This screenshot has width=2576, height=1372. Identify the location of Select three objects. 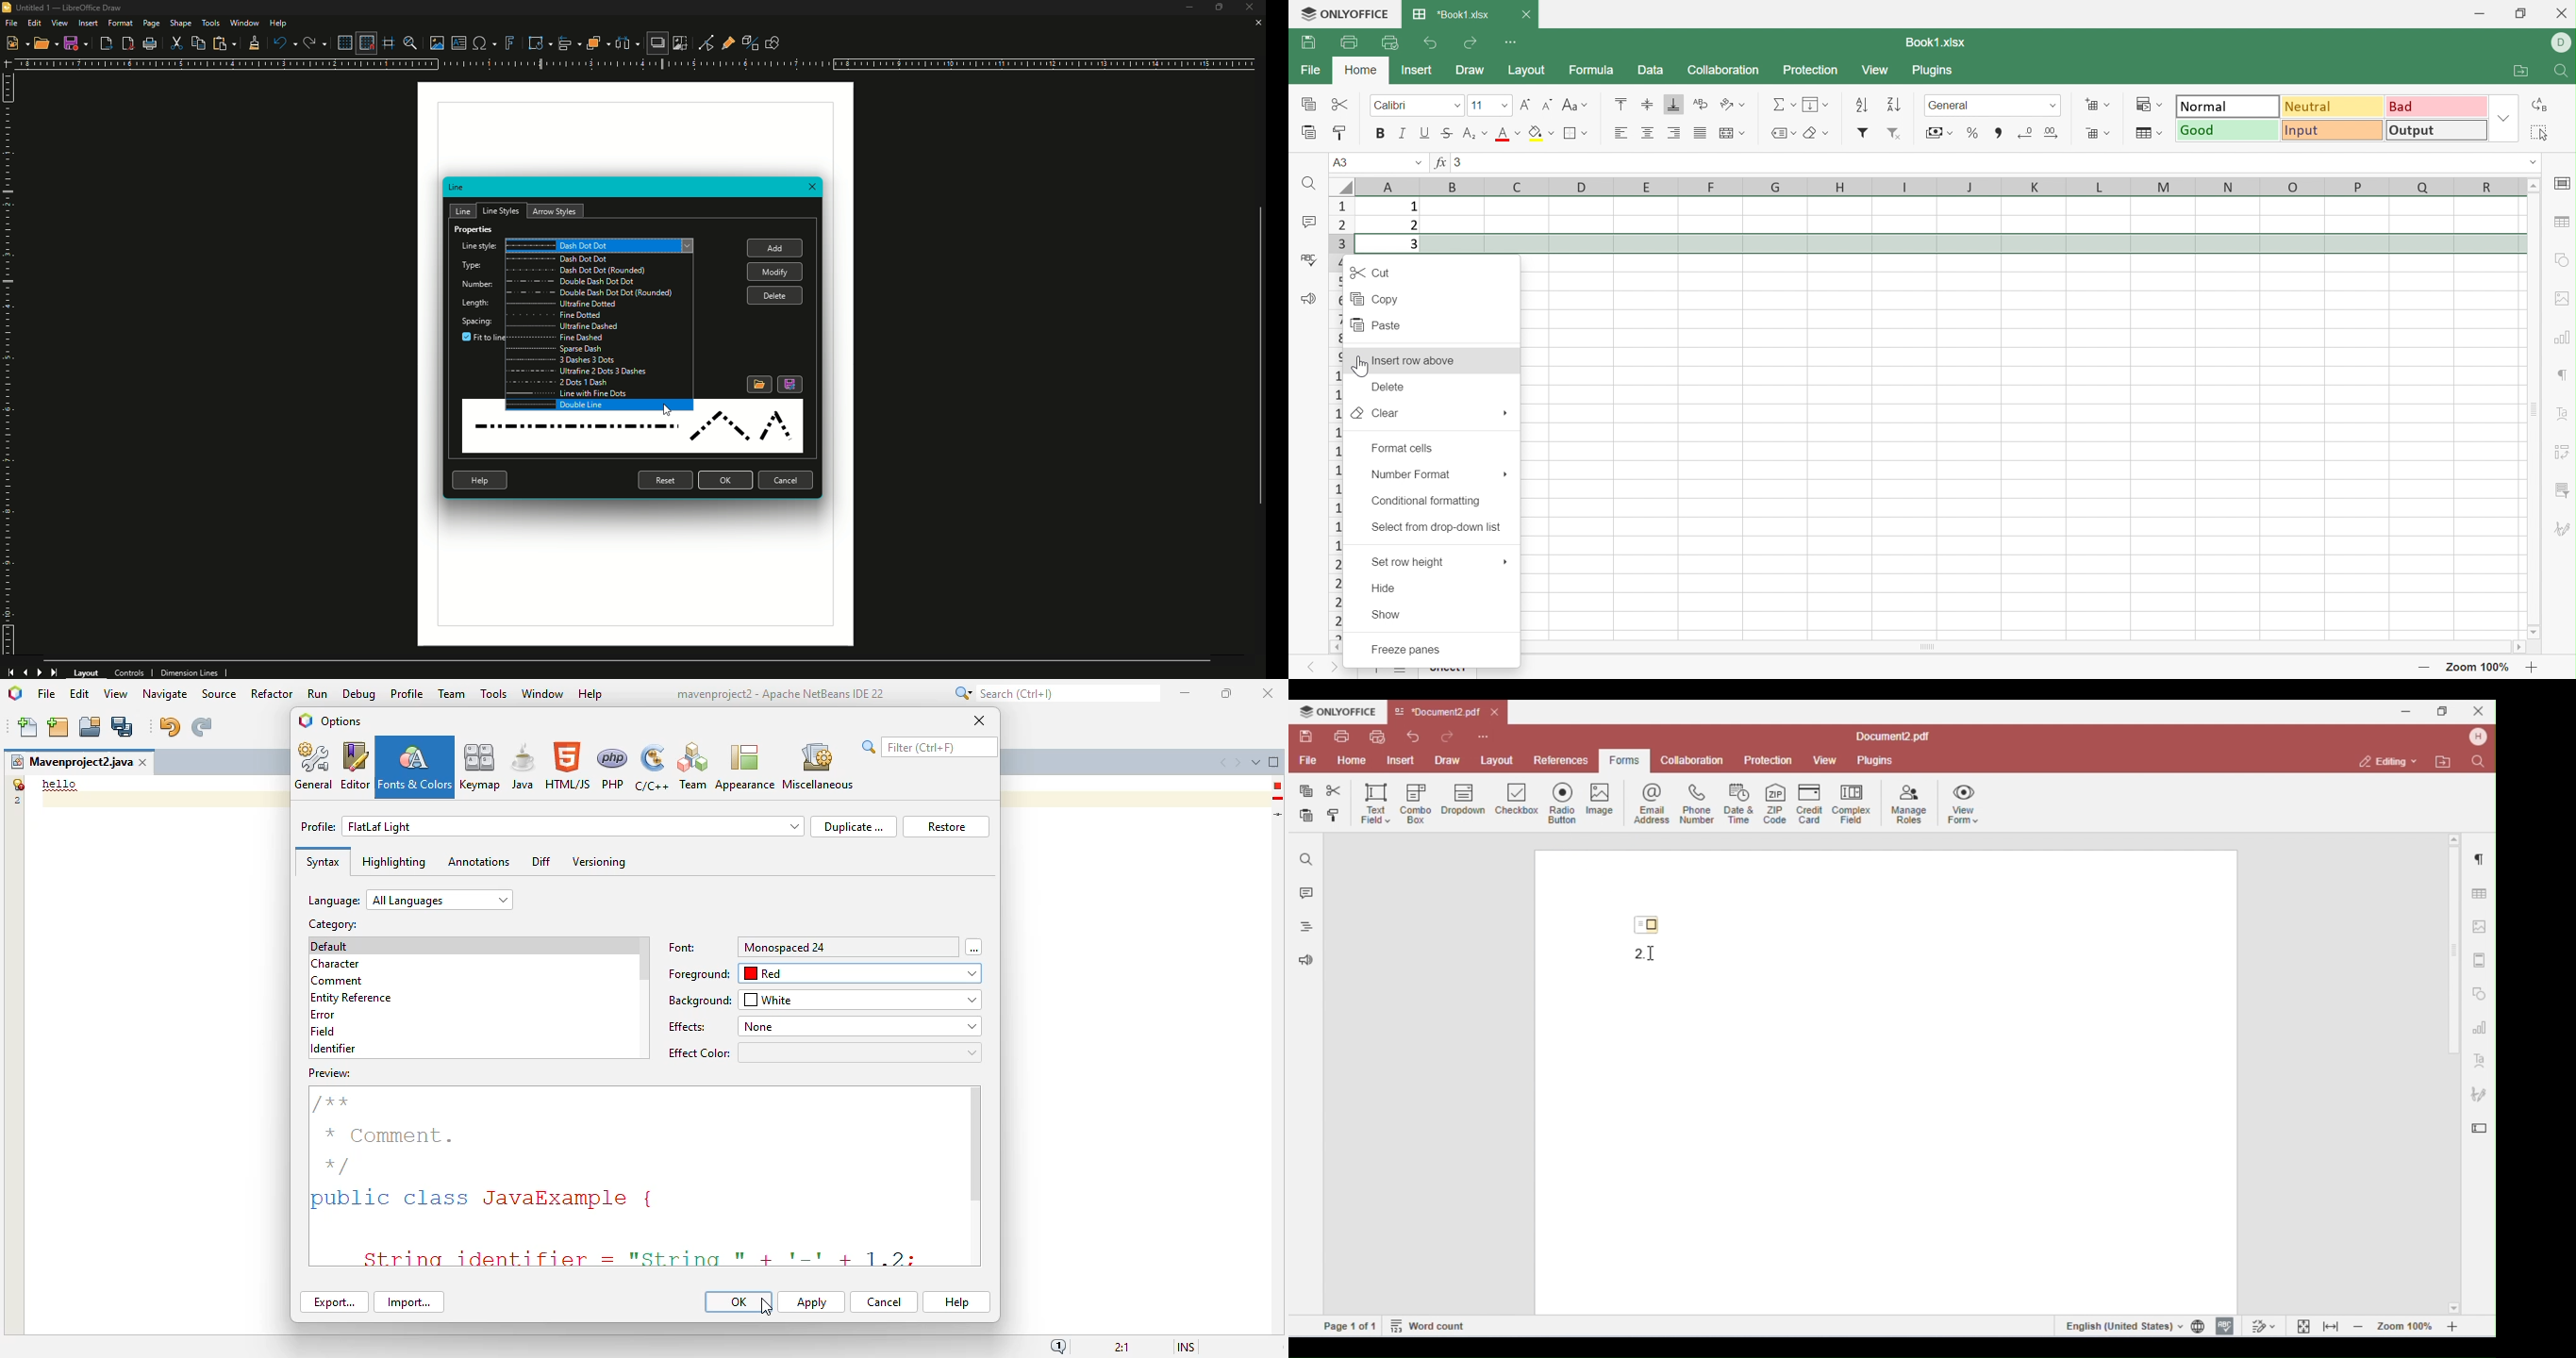
(627, 44).